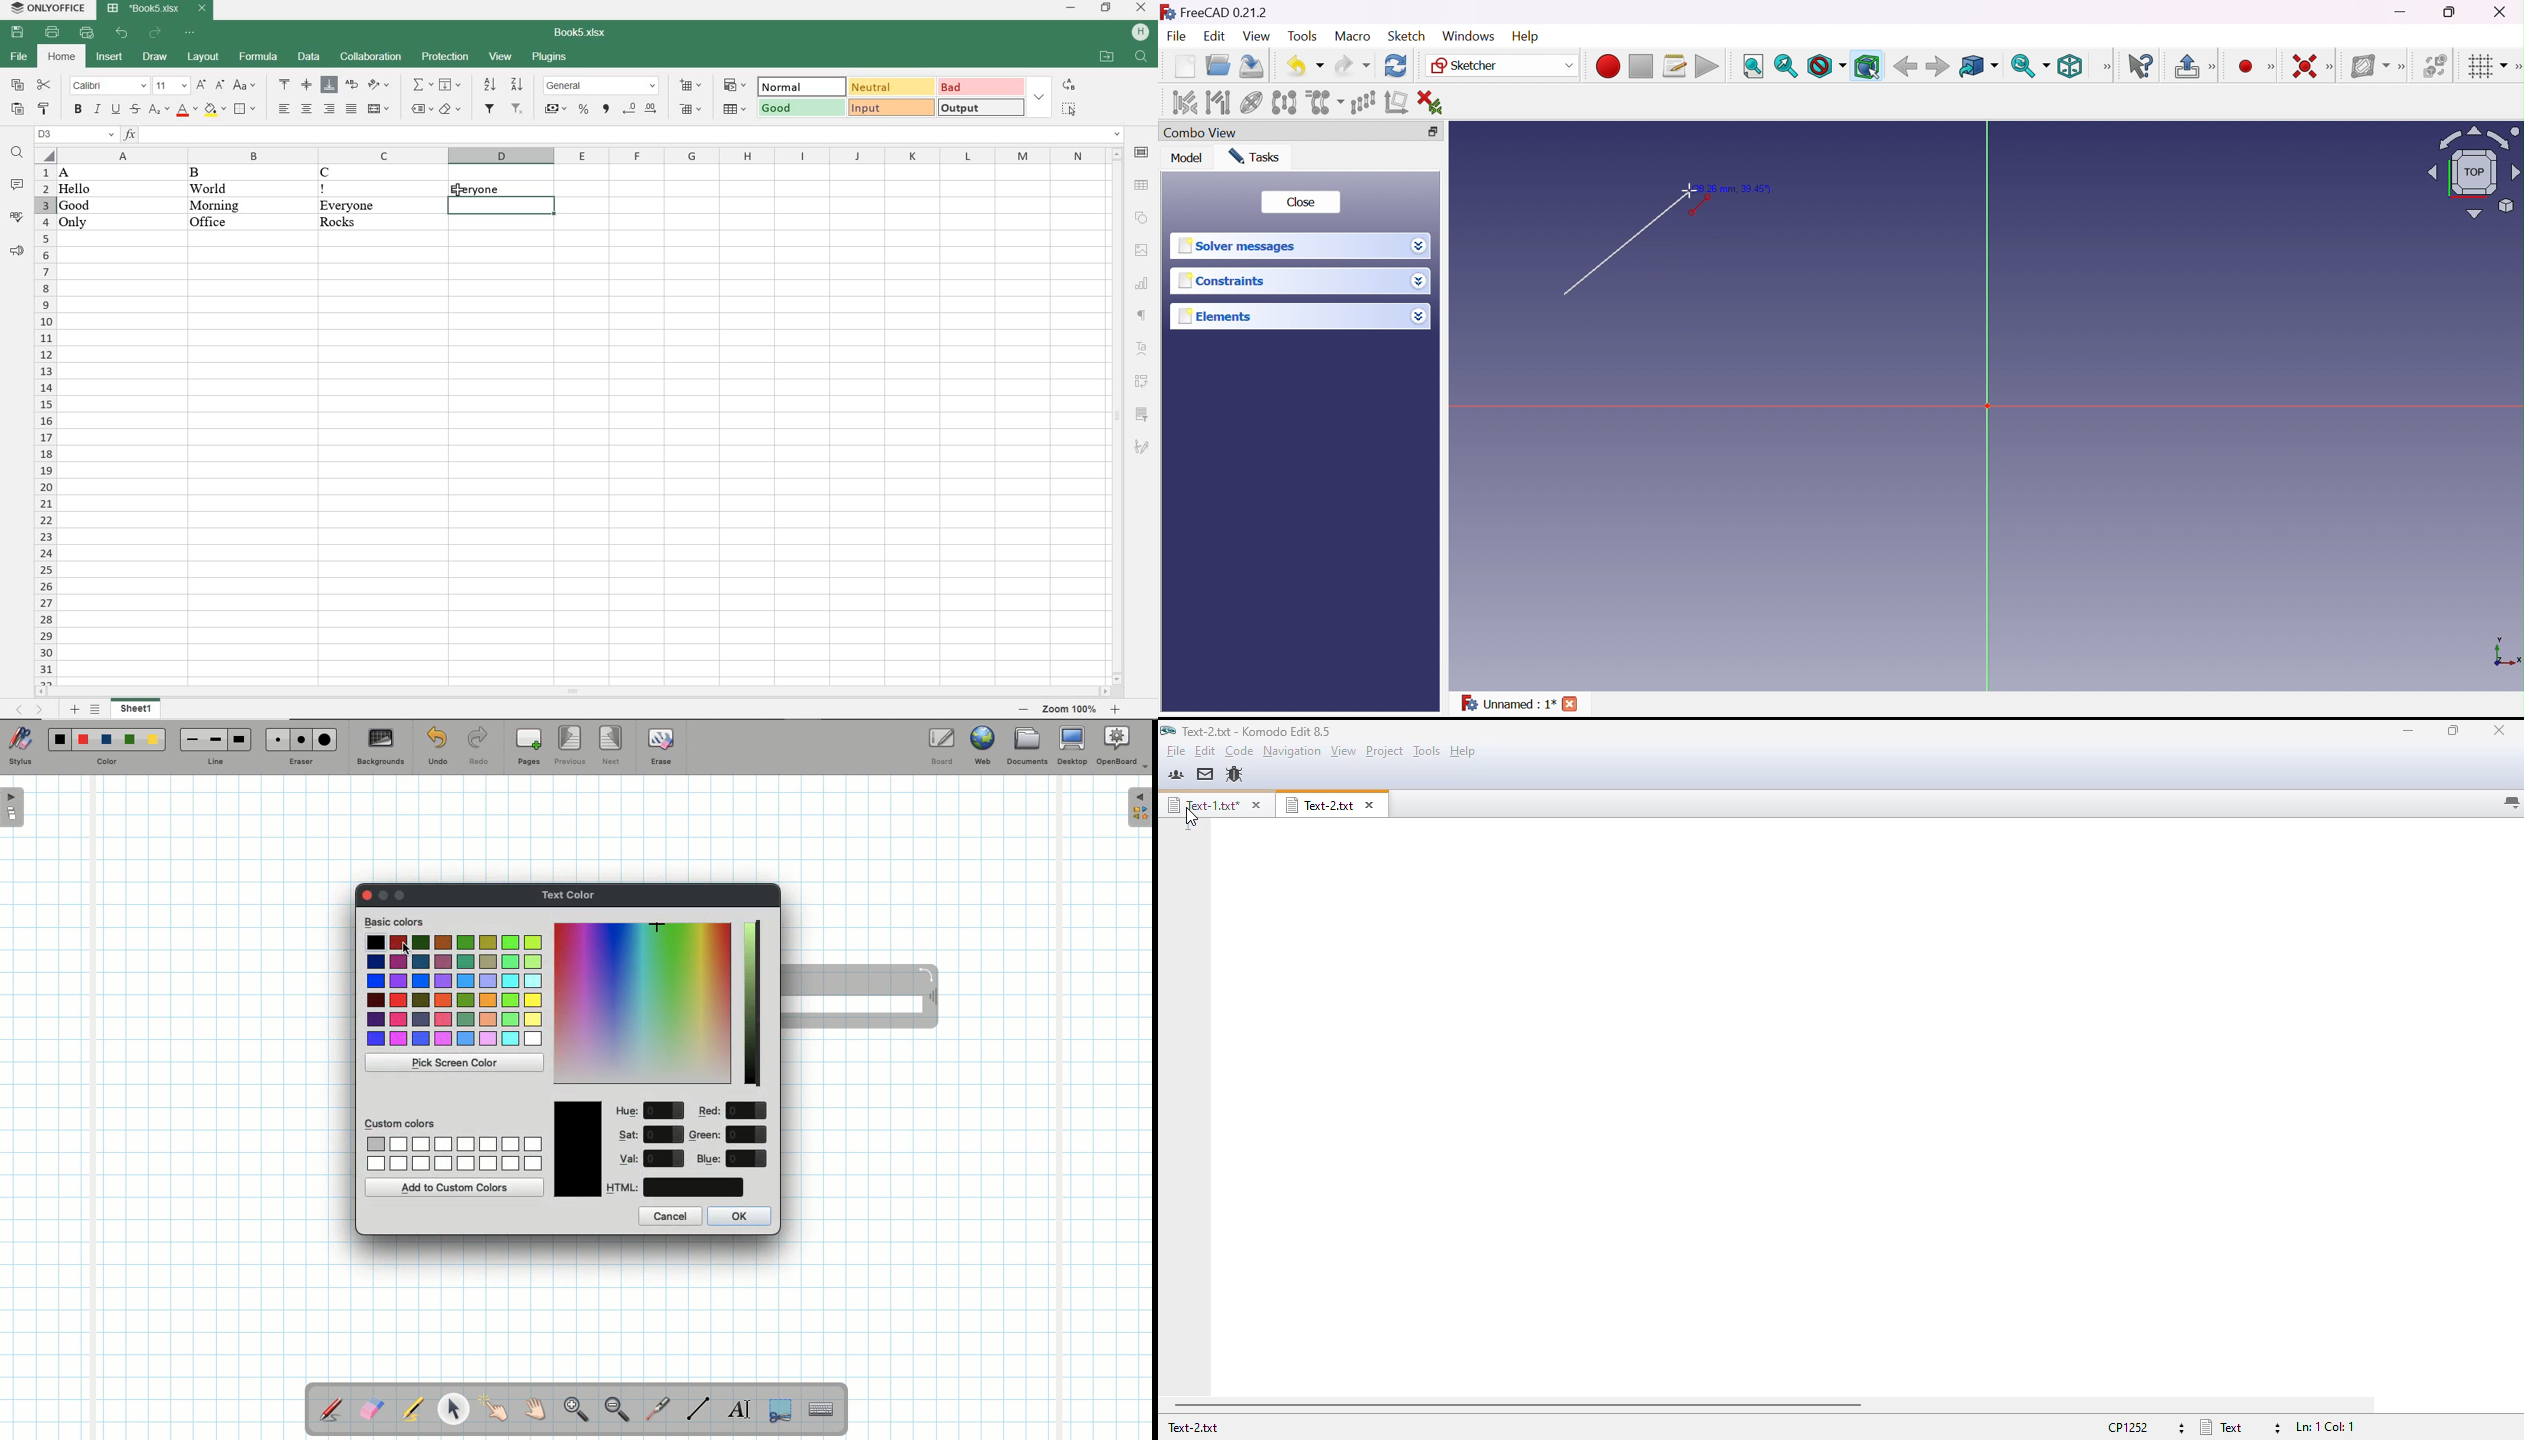  What do you see at coordinates (801, 108) in the screenshot?
I see `good` at bounding box center [801, 108].